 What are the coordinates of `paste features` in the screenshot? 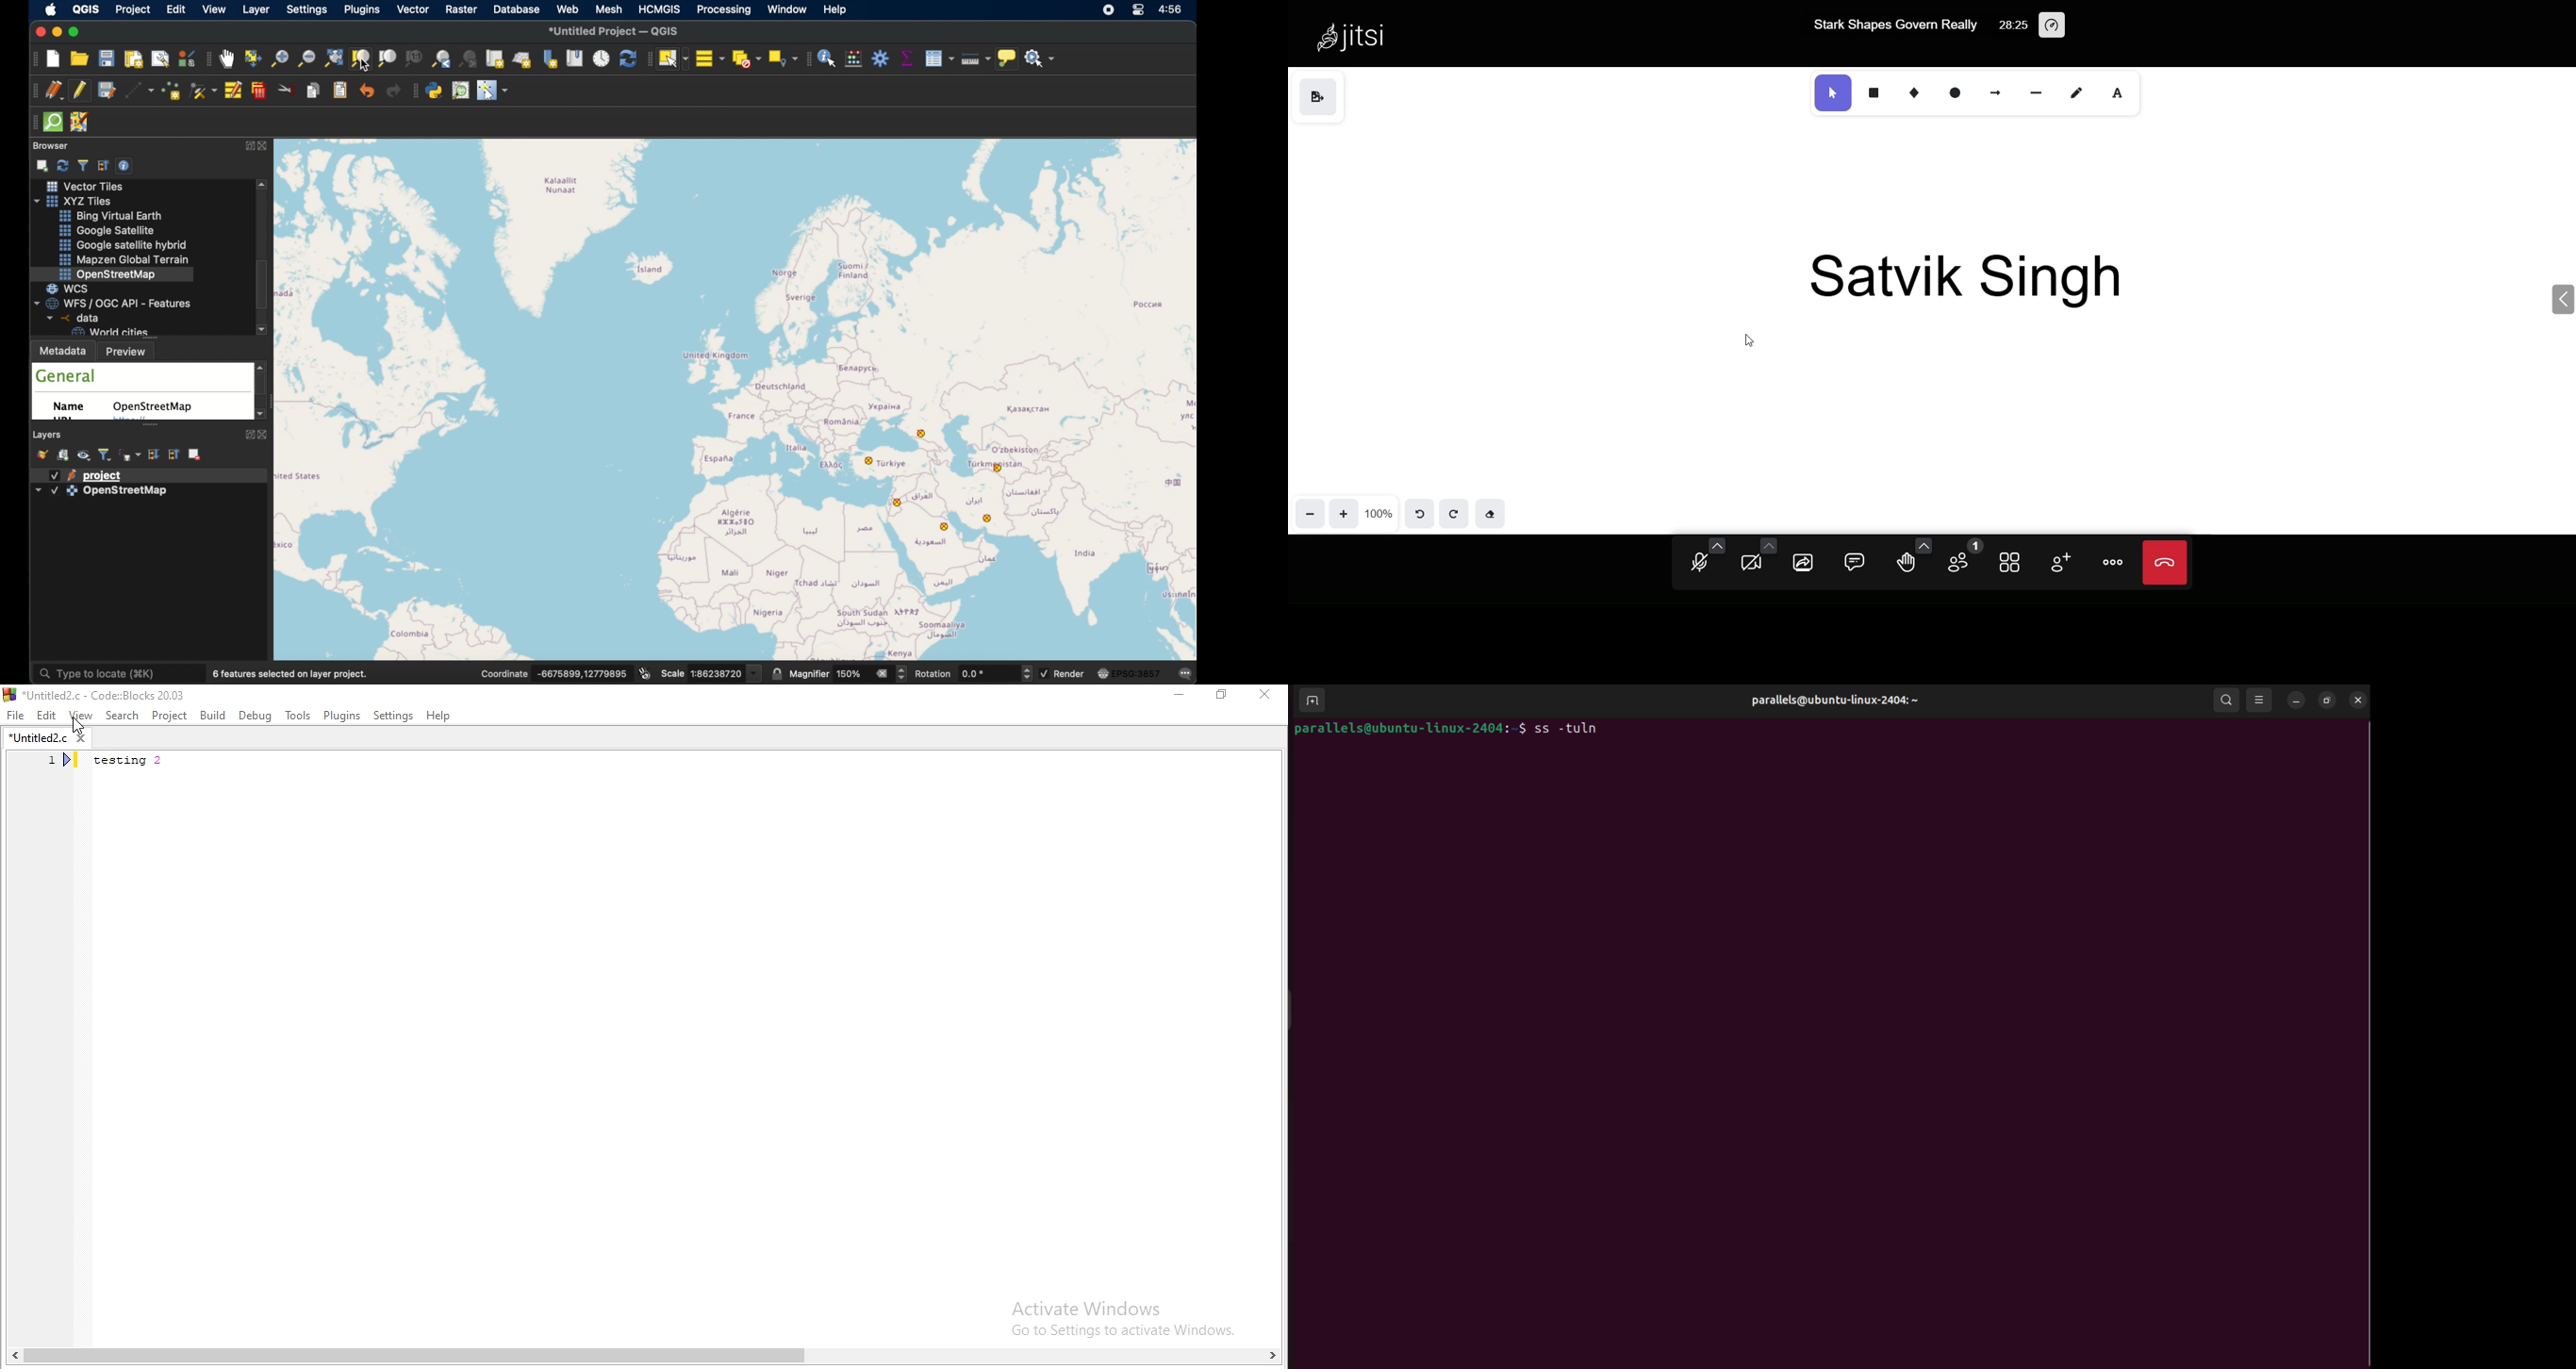 It's located at (342, 91).